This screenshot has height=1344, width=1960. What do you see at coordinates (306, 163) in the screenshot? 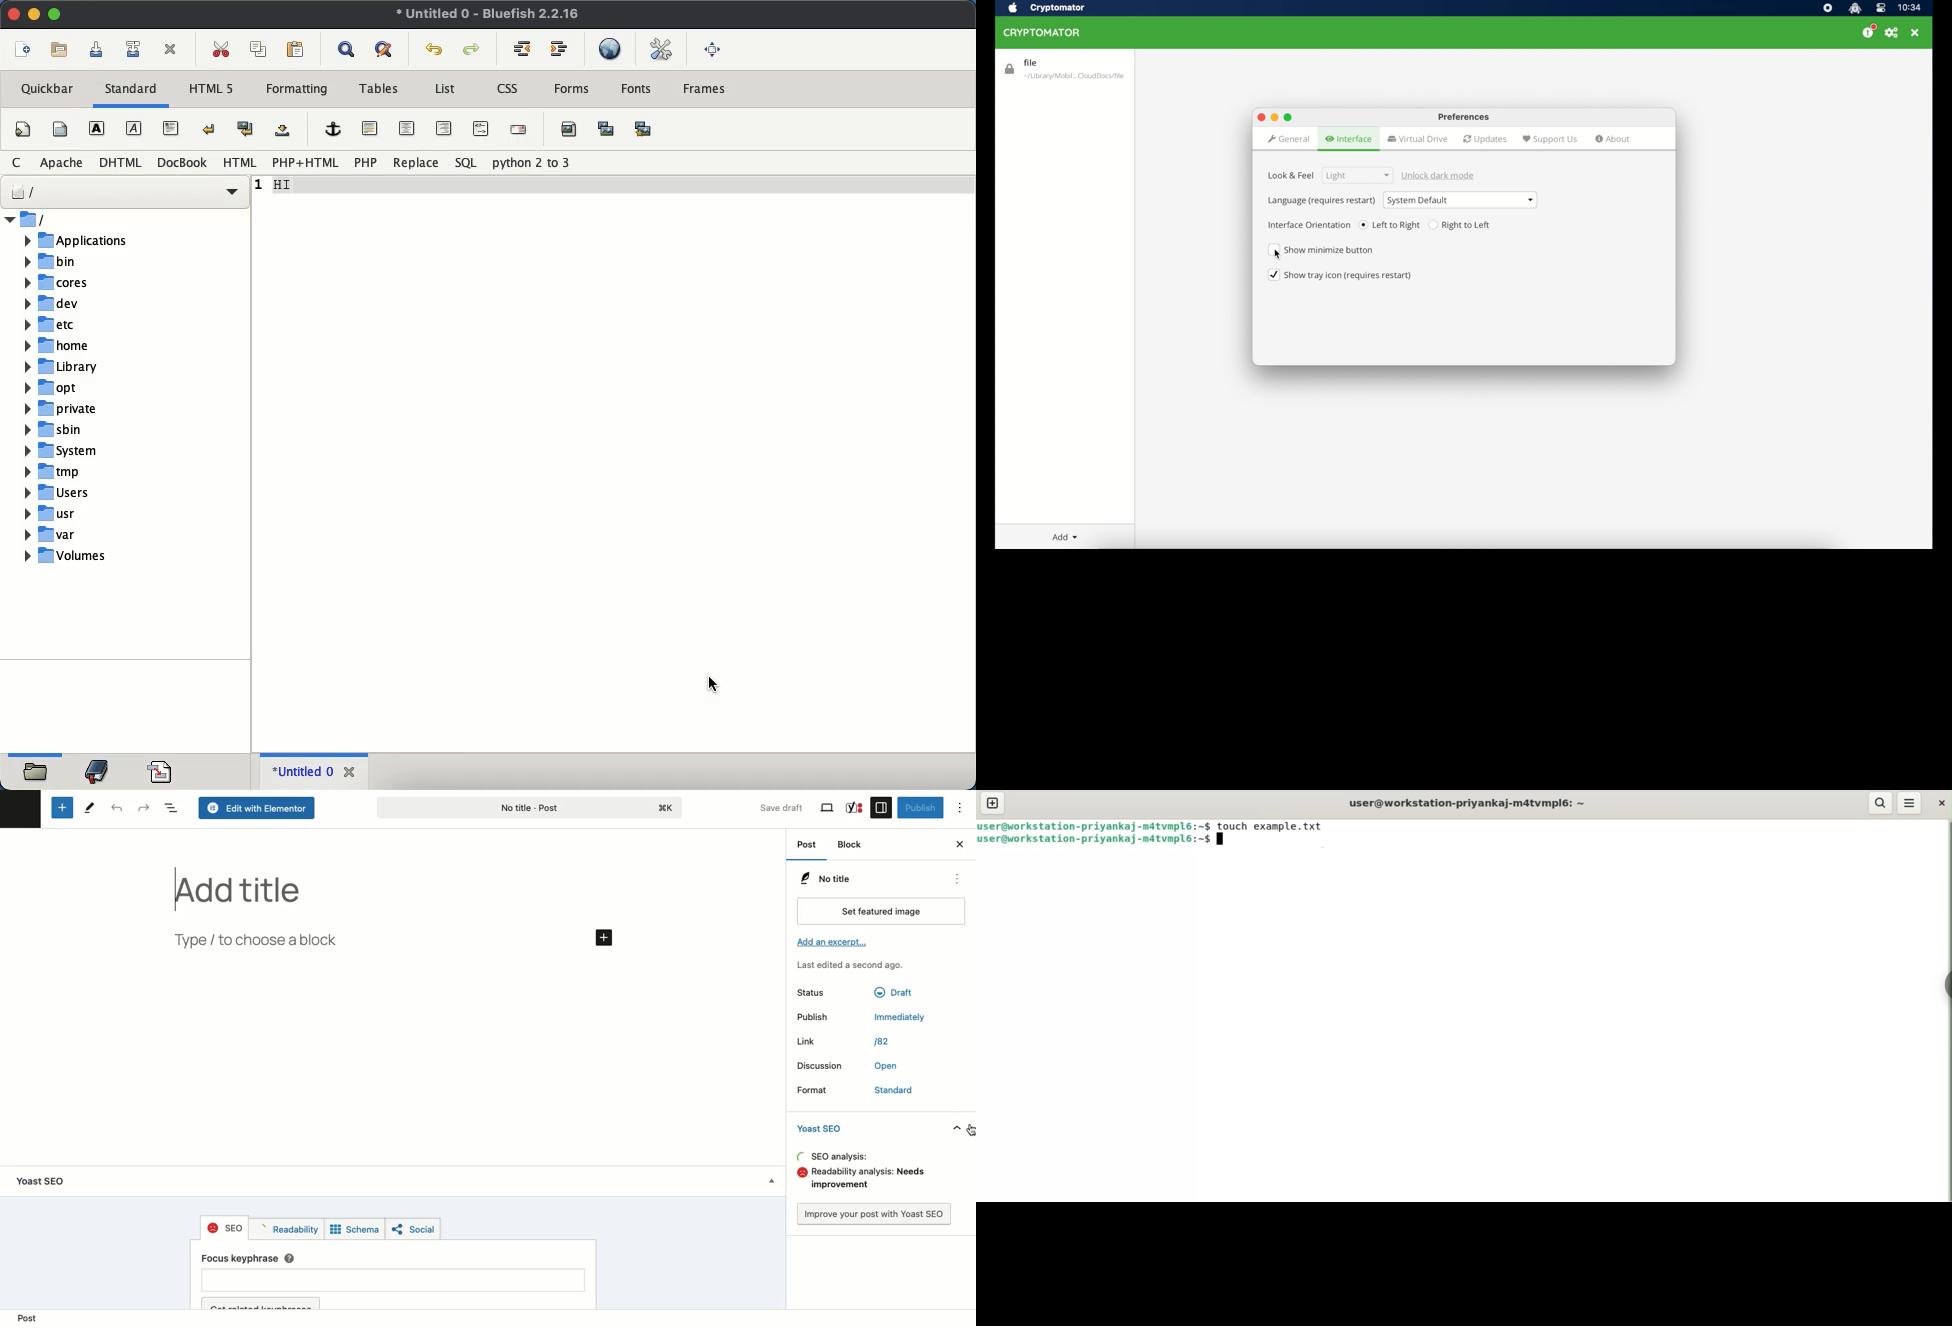
I see `php + html` at bounding box center [306, 163].